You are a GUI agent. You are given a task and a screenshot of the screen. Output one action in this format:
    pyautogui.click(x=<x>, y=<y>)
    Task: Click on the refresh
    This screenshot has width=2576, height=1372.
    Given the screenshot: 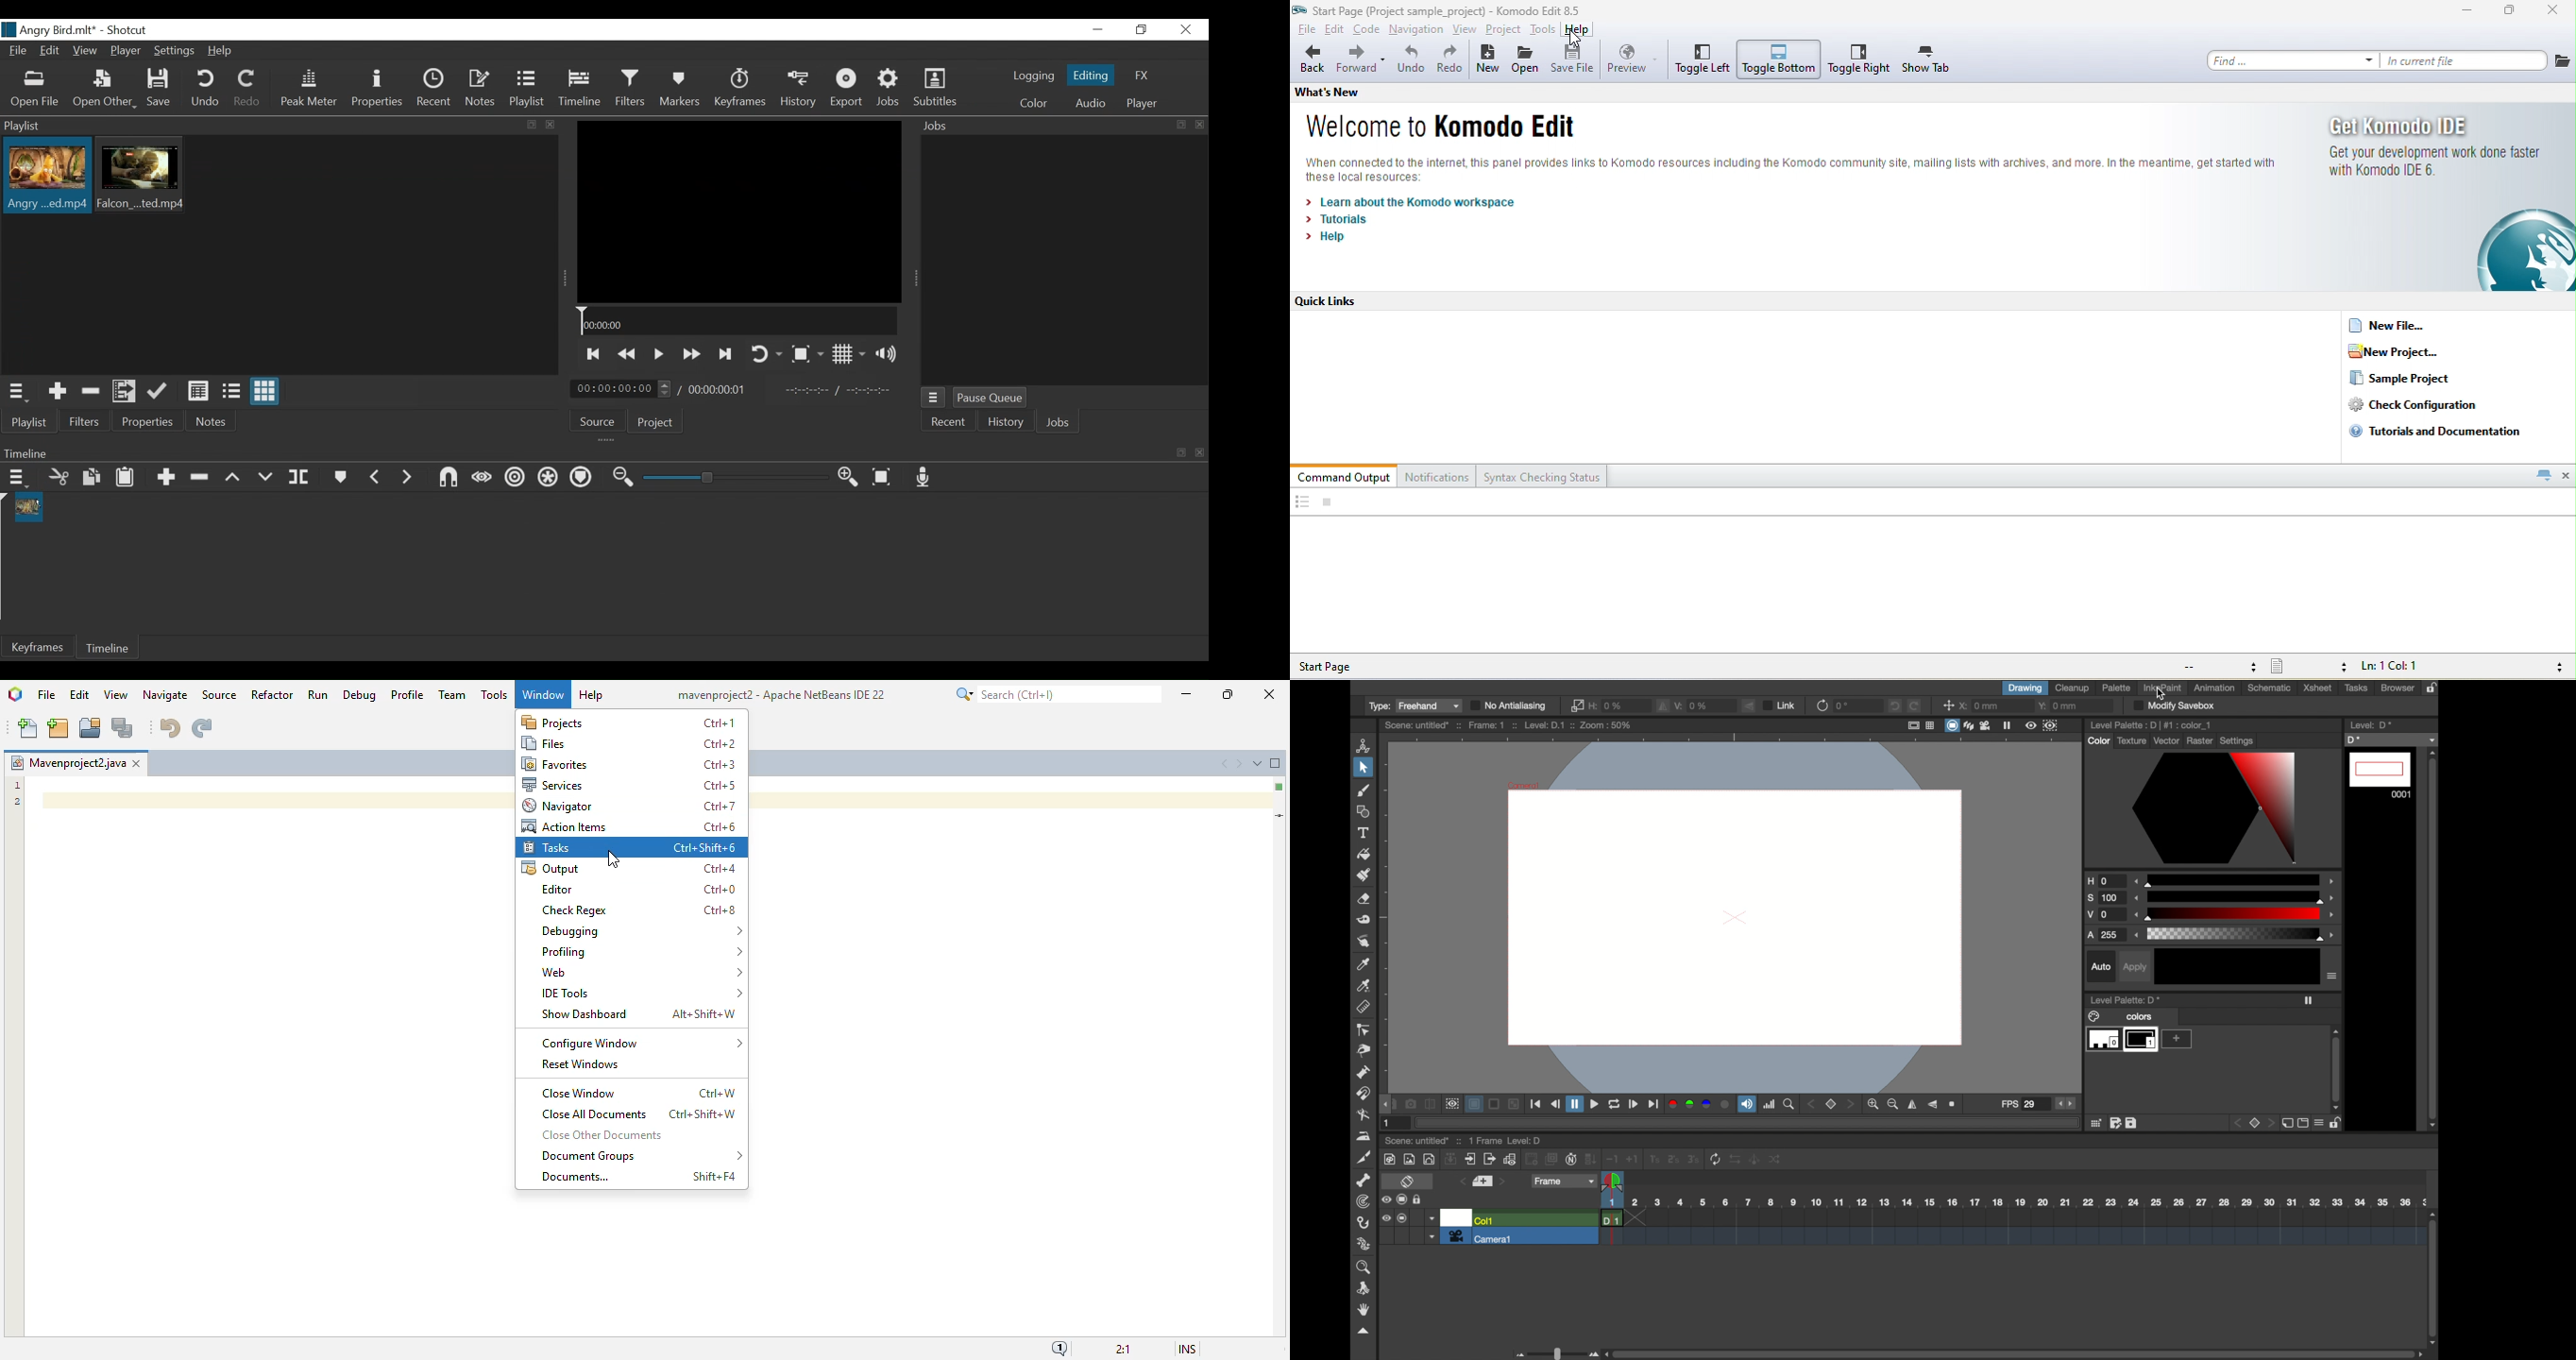 What is the action you would take?
    pyautogui.click(x=1822, y=705)
    